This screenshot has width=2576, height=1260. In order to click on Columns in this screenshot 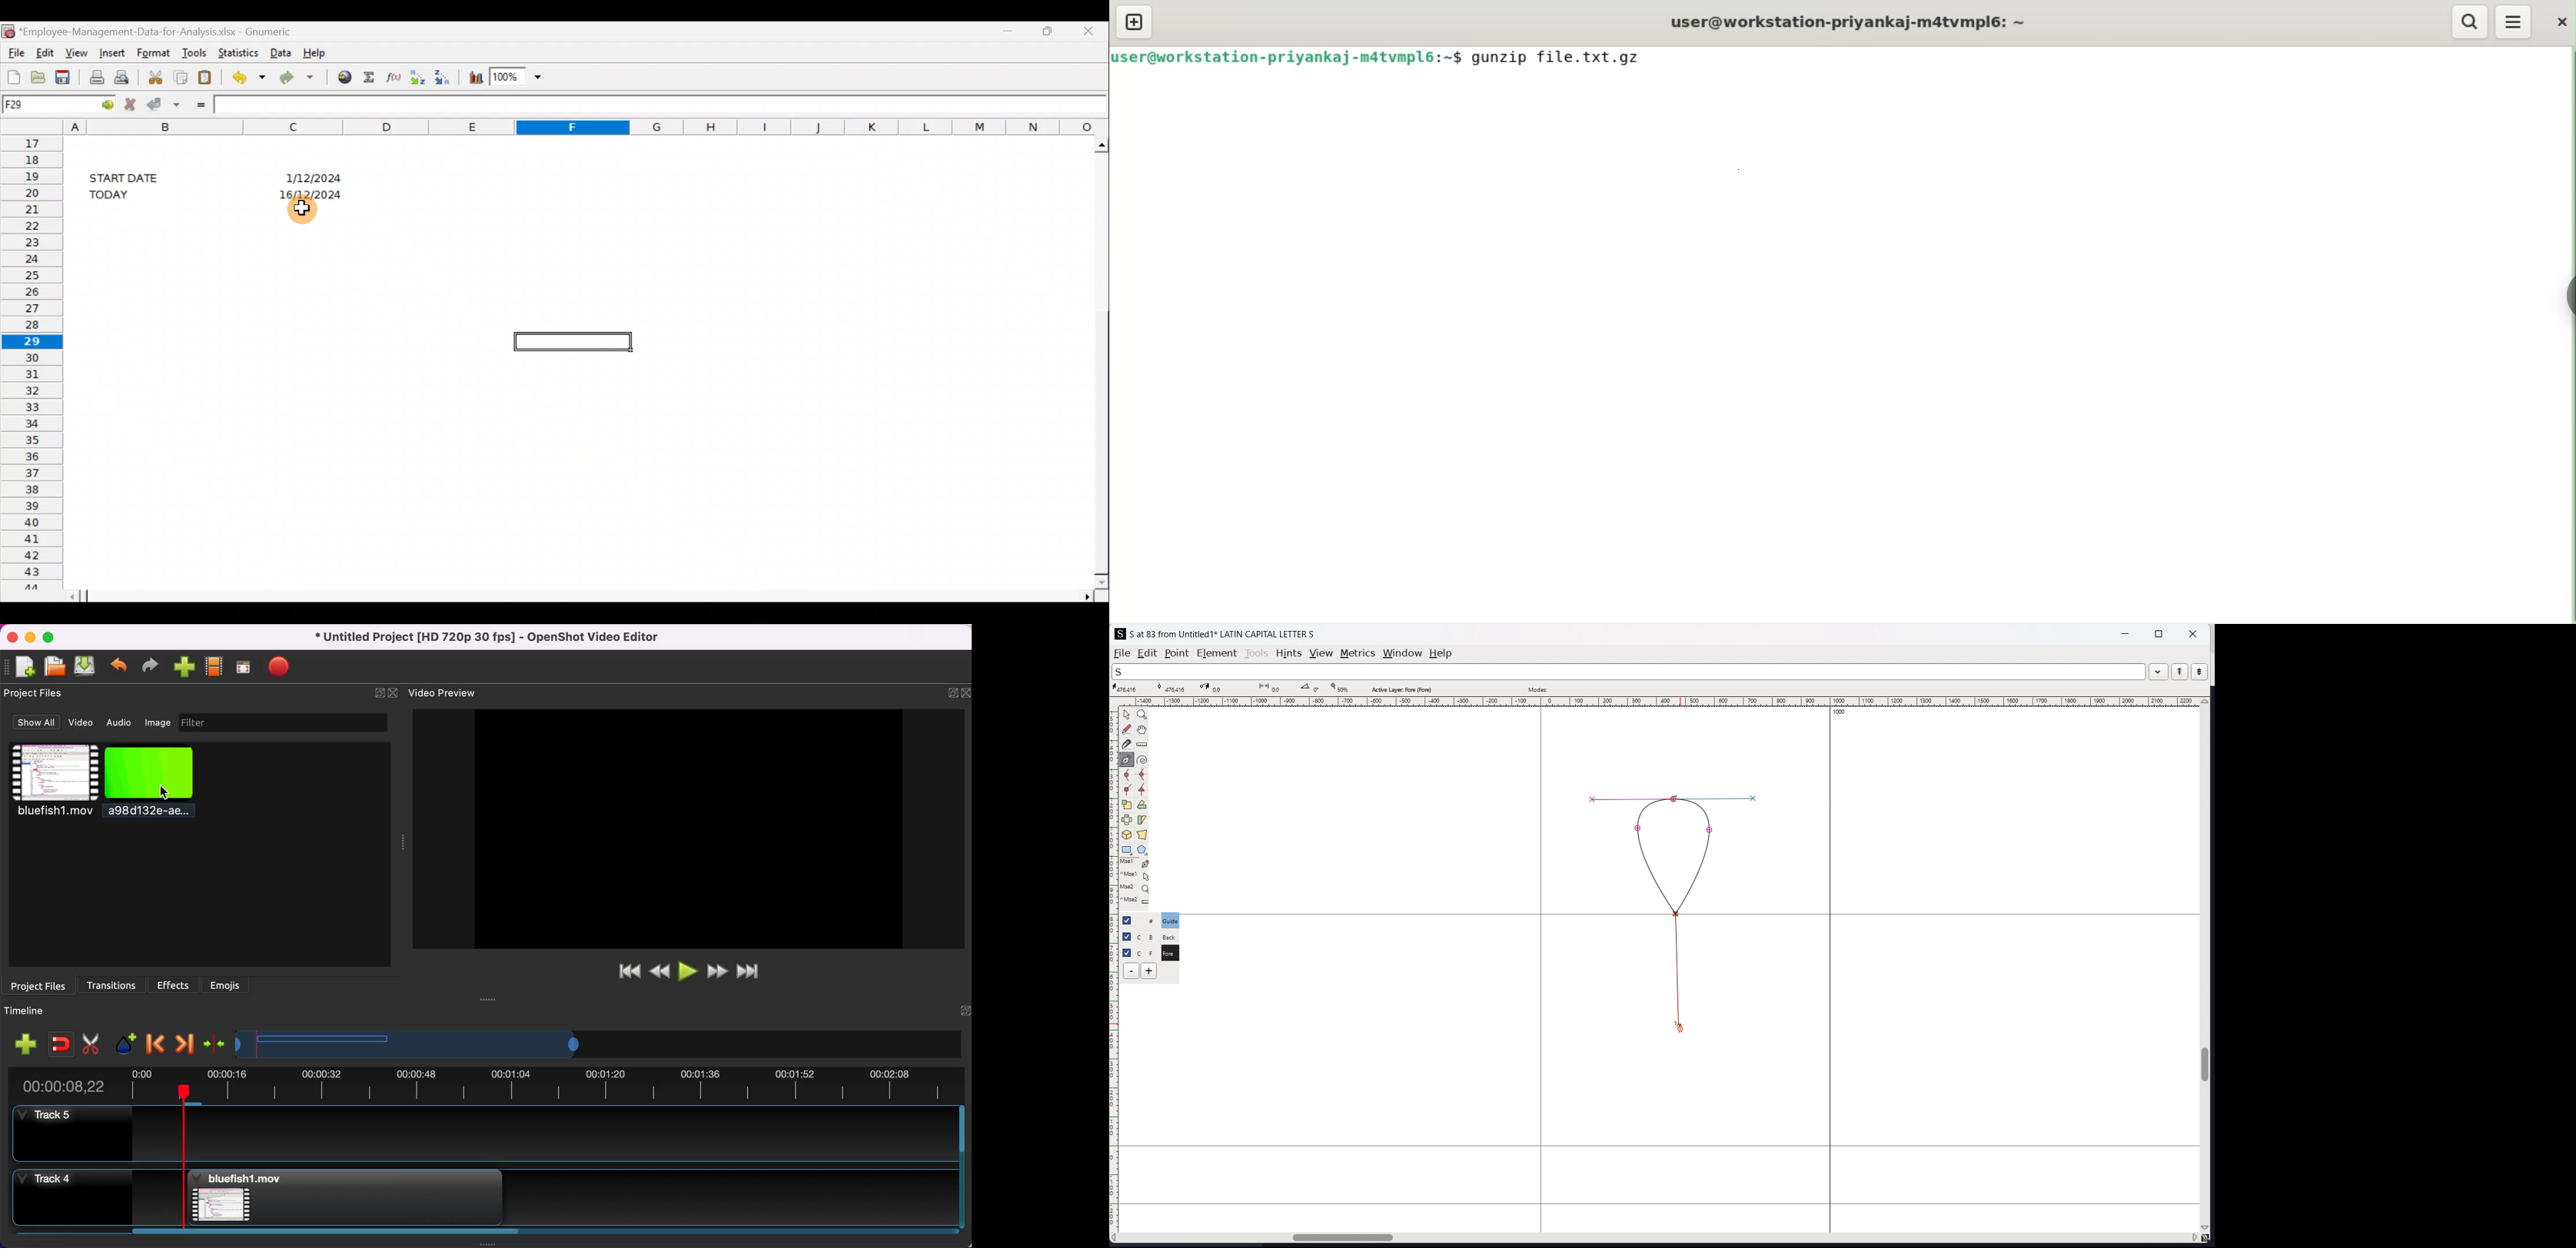, I will do `click(586, 125)`.